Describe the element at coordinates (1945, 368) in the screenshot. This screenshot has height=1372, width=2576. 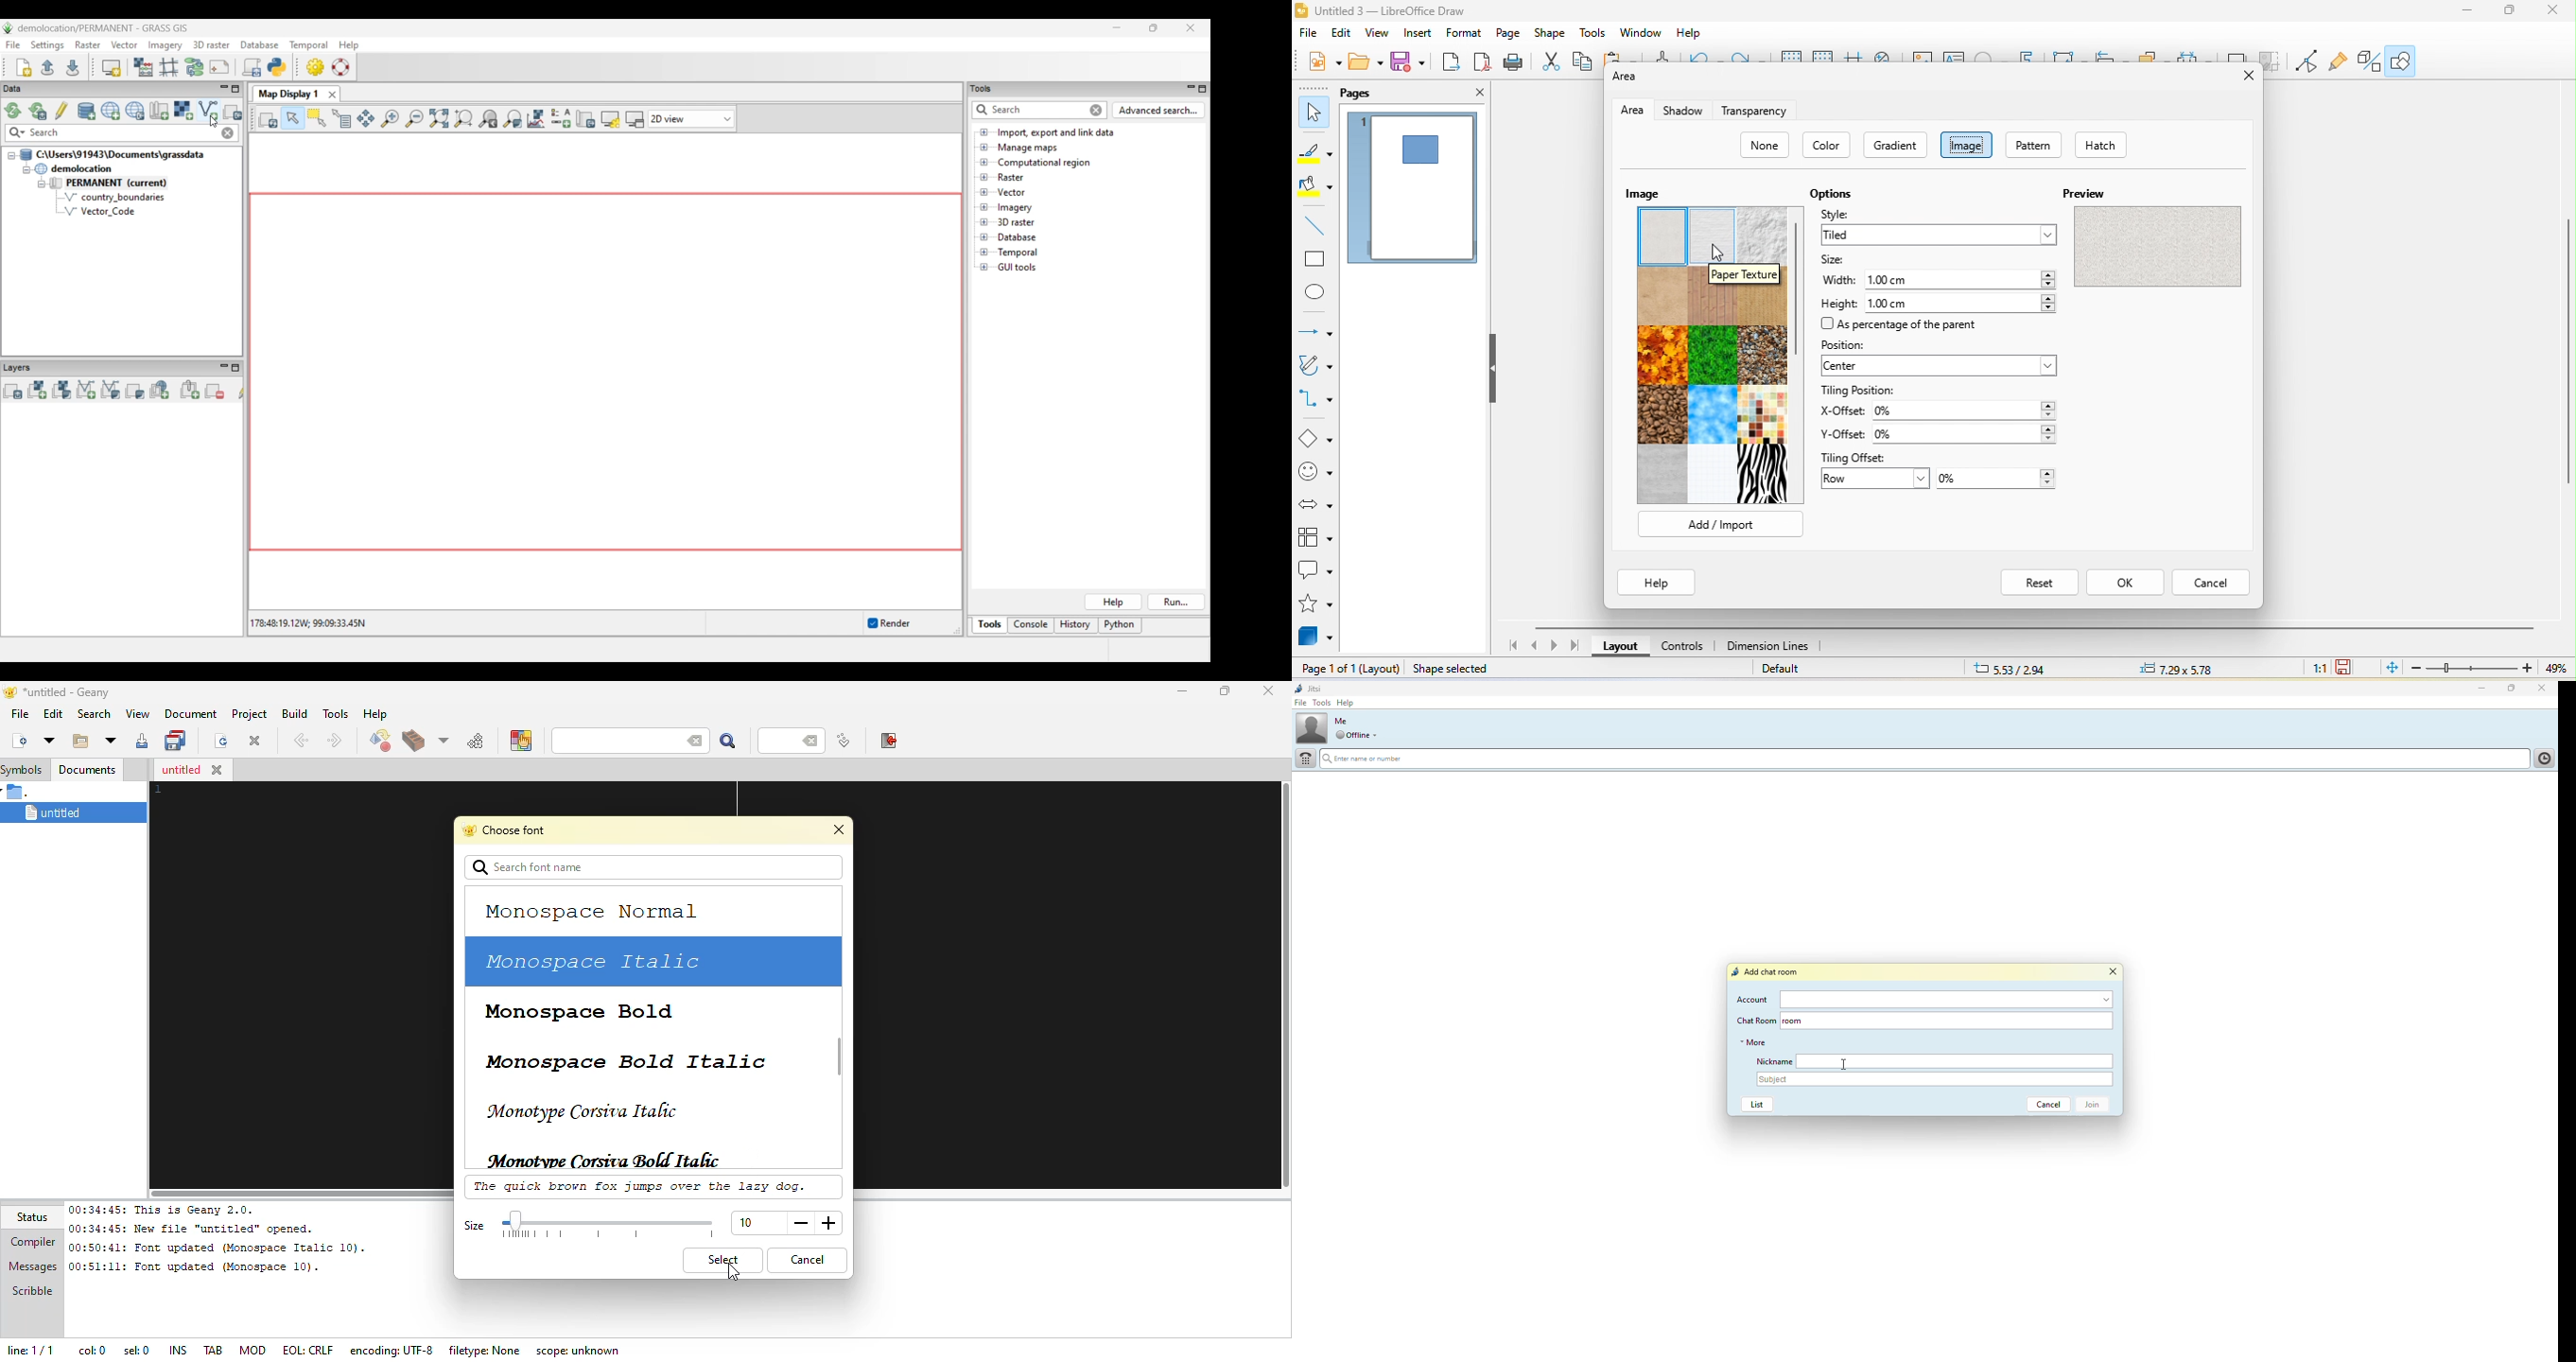
I see `center` at that location.